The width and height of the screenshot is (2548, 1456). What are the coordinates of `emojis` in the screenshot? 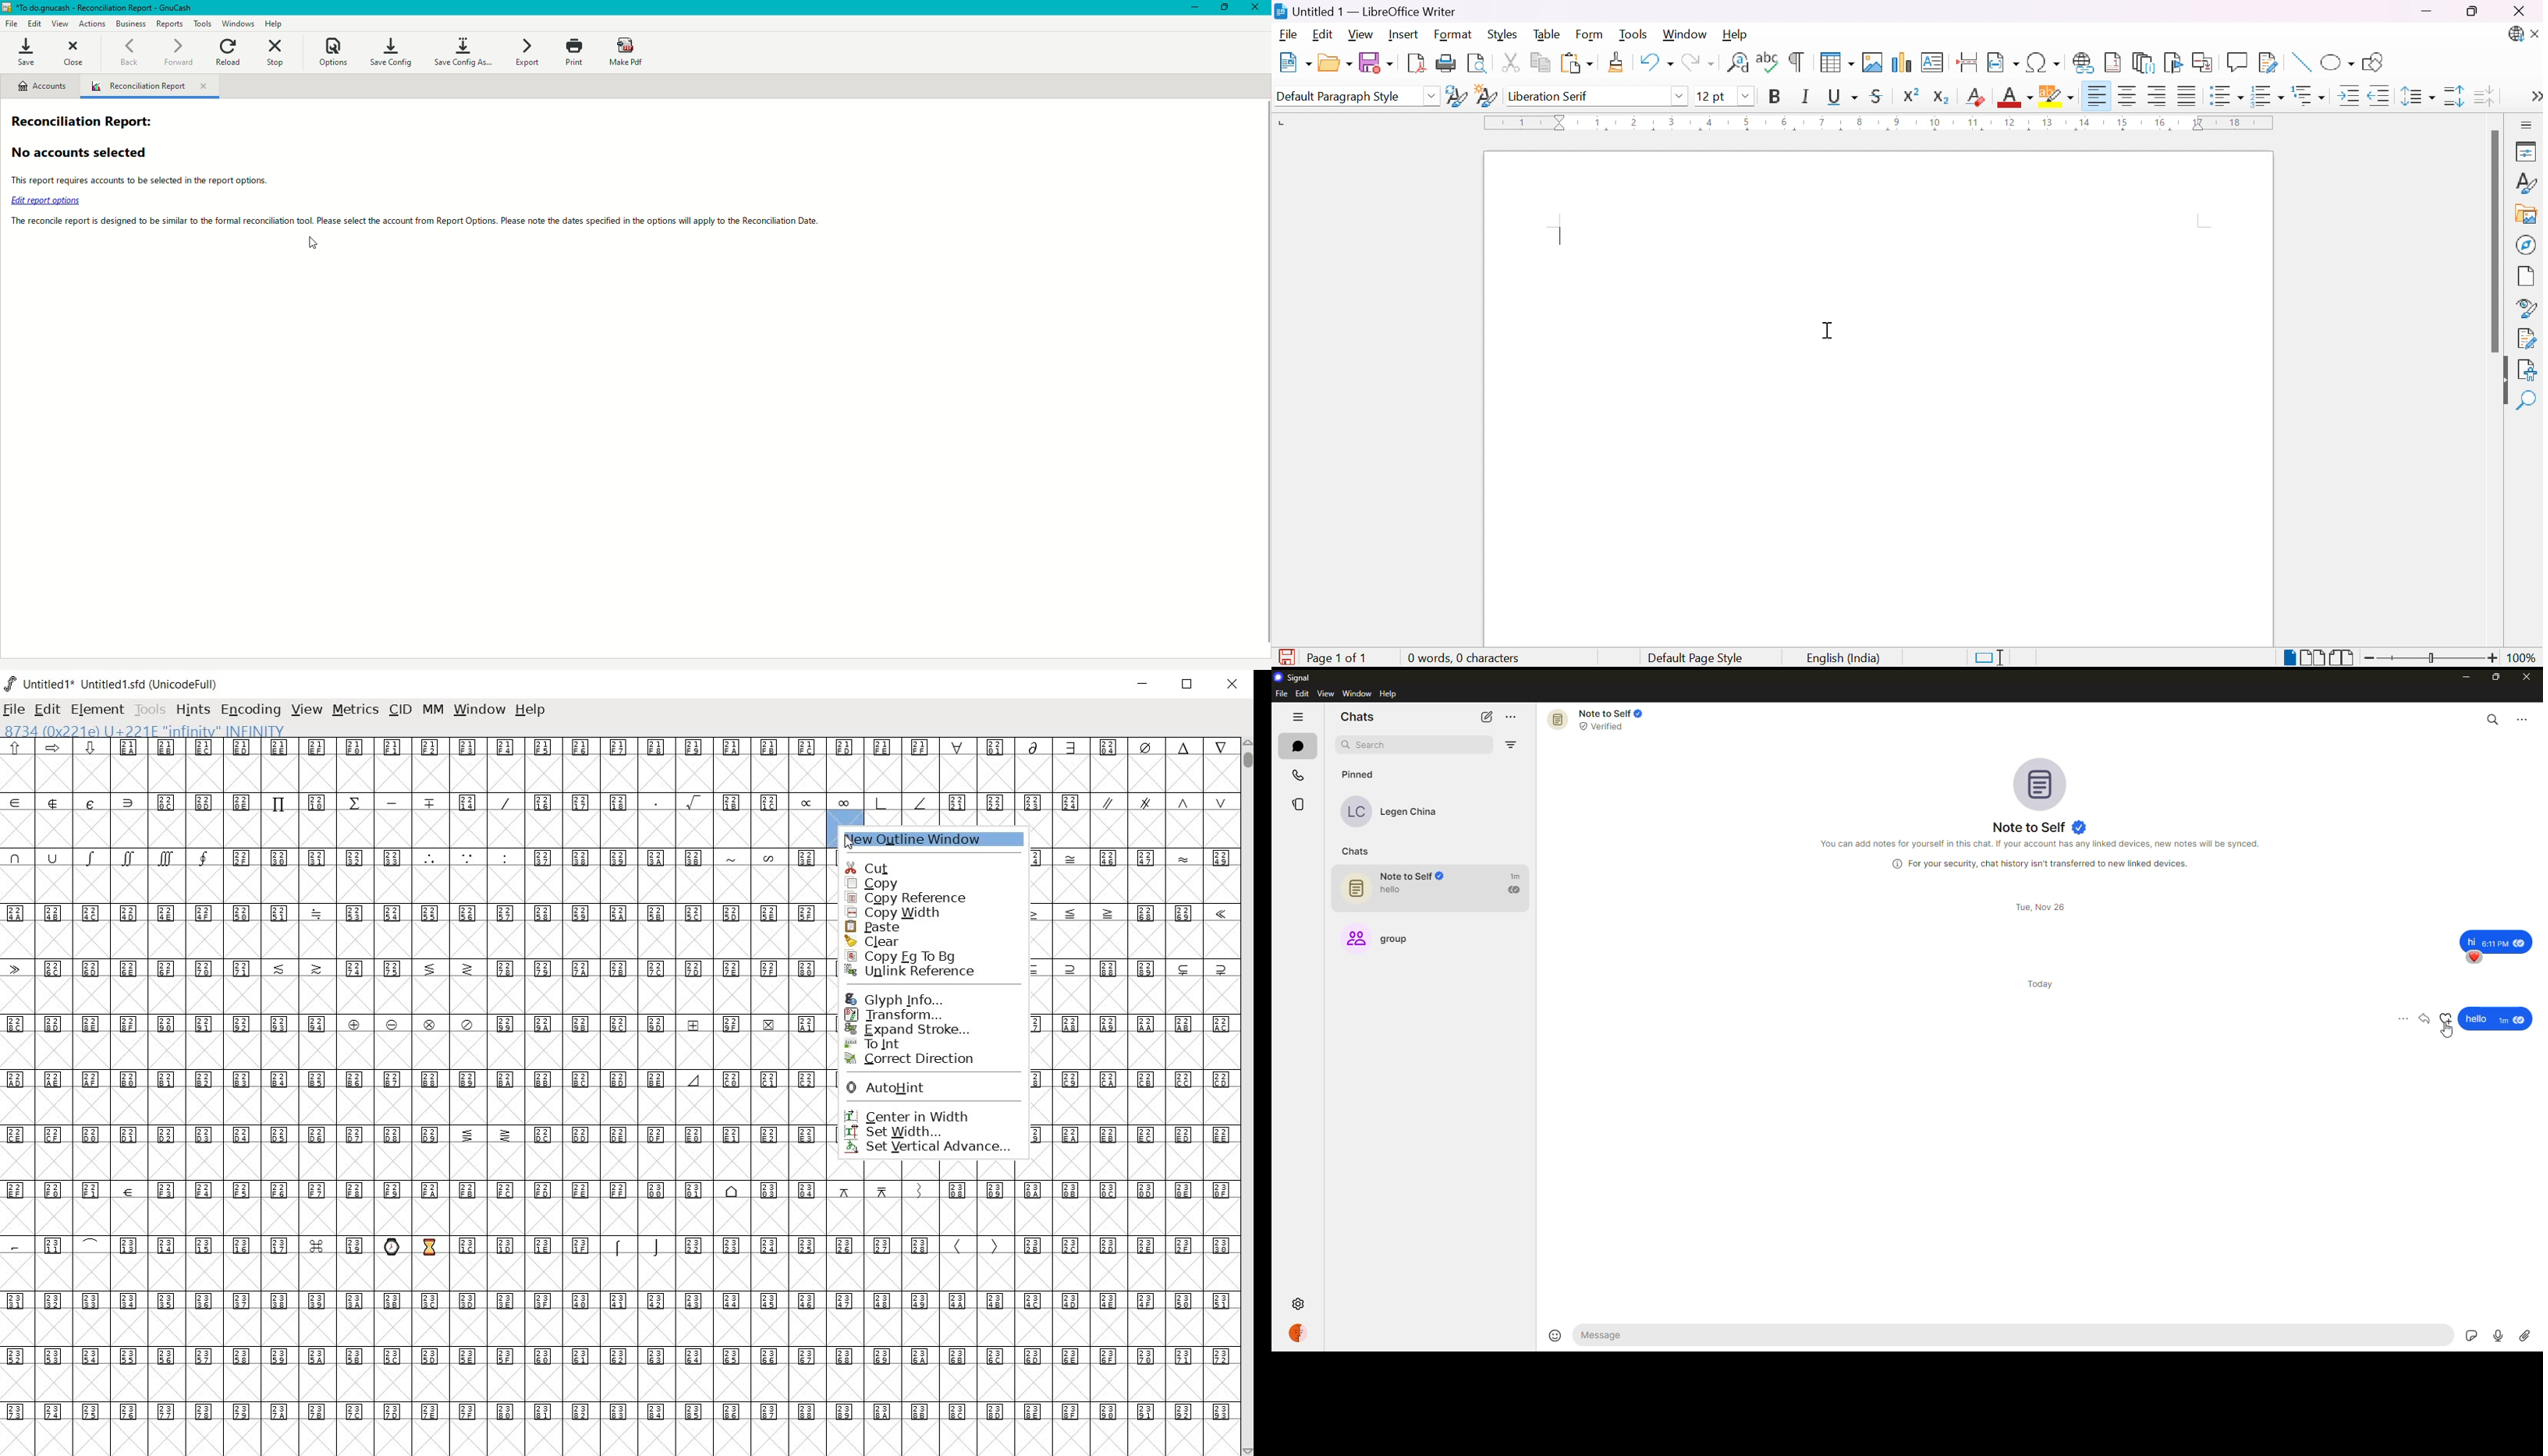 It's located at (410, 1245).